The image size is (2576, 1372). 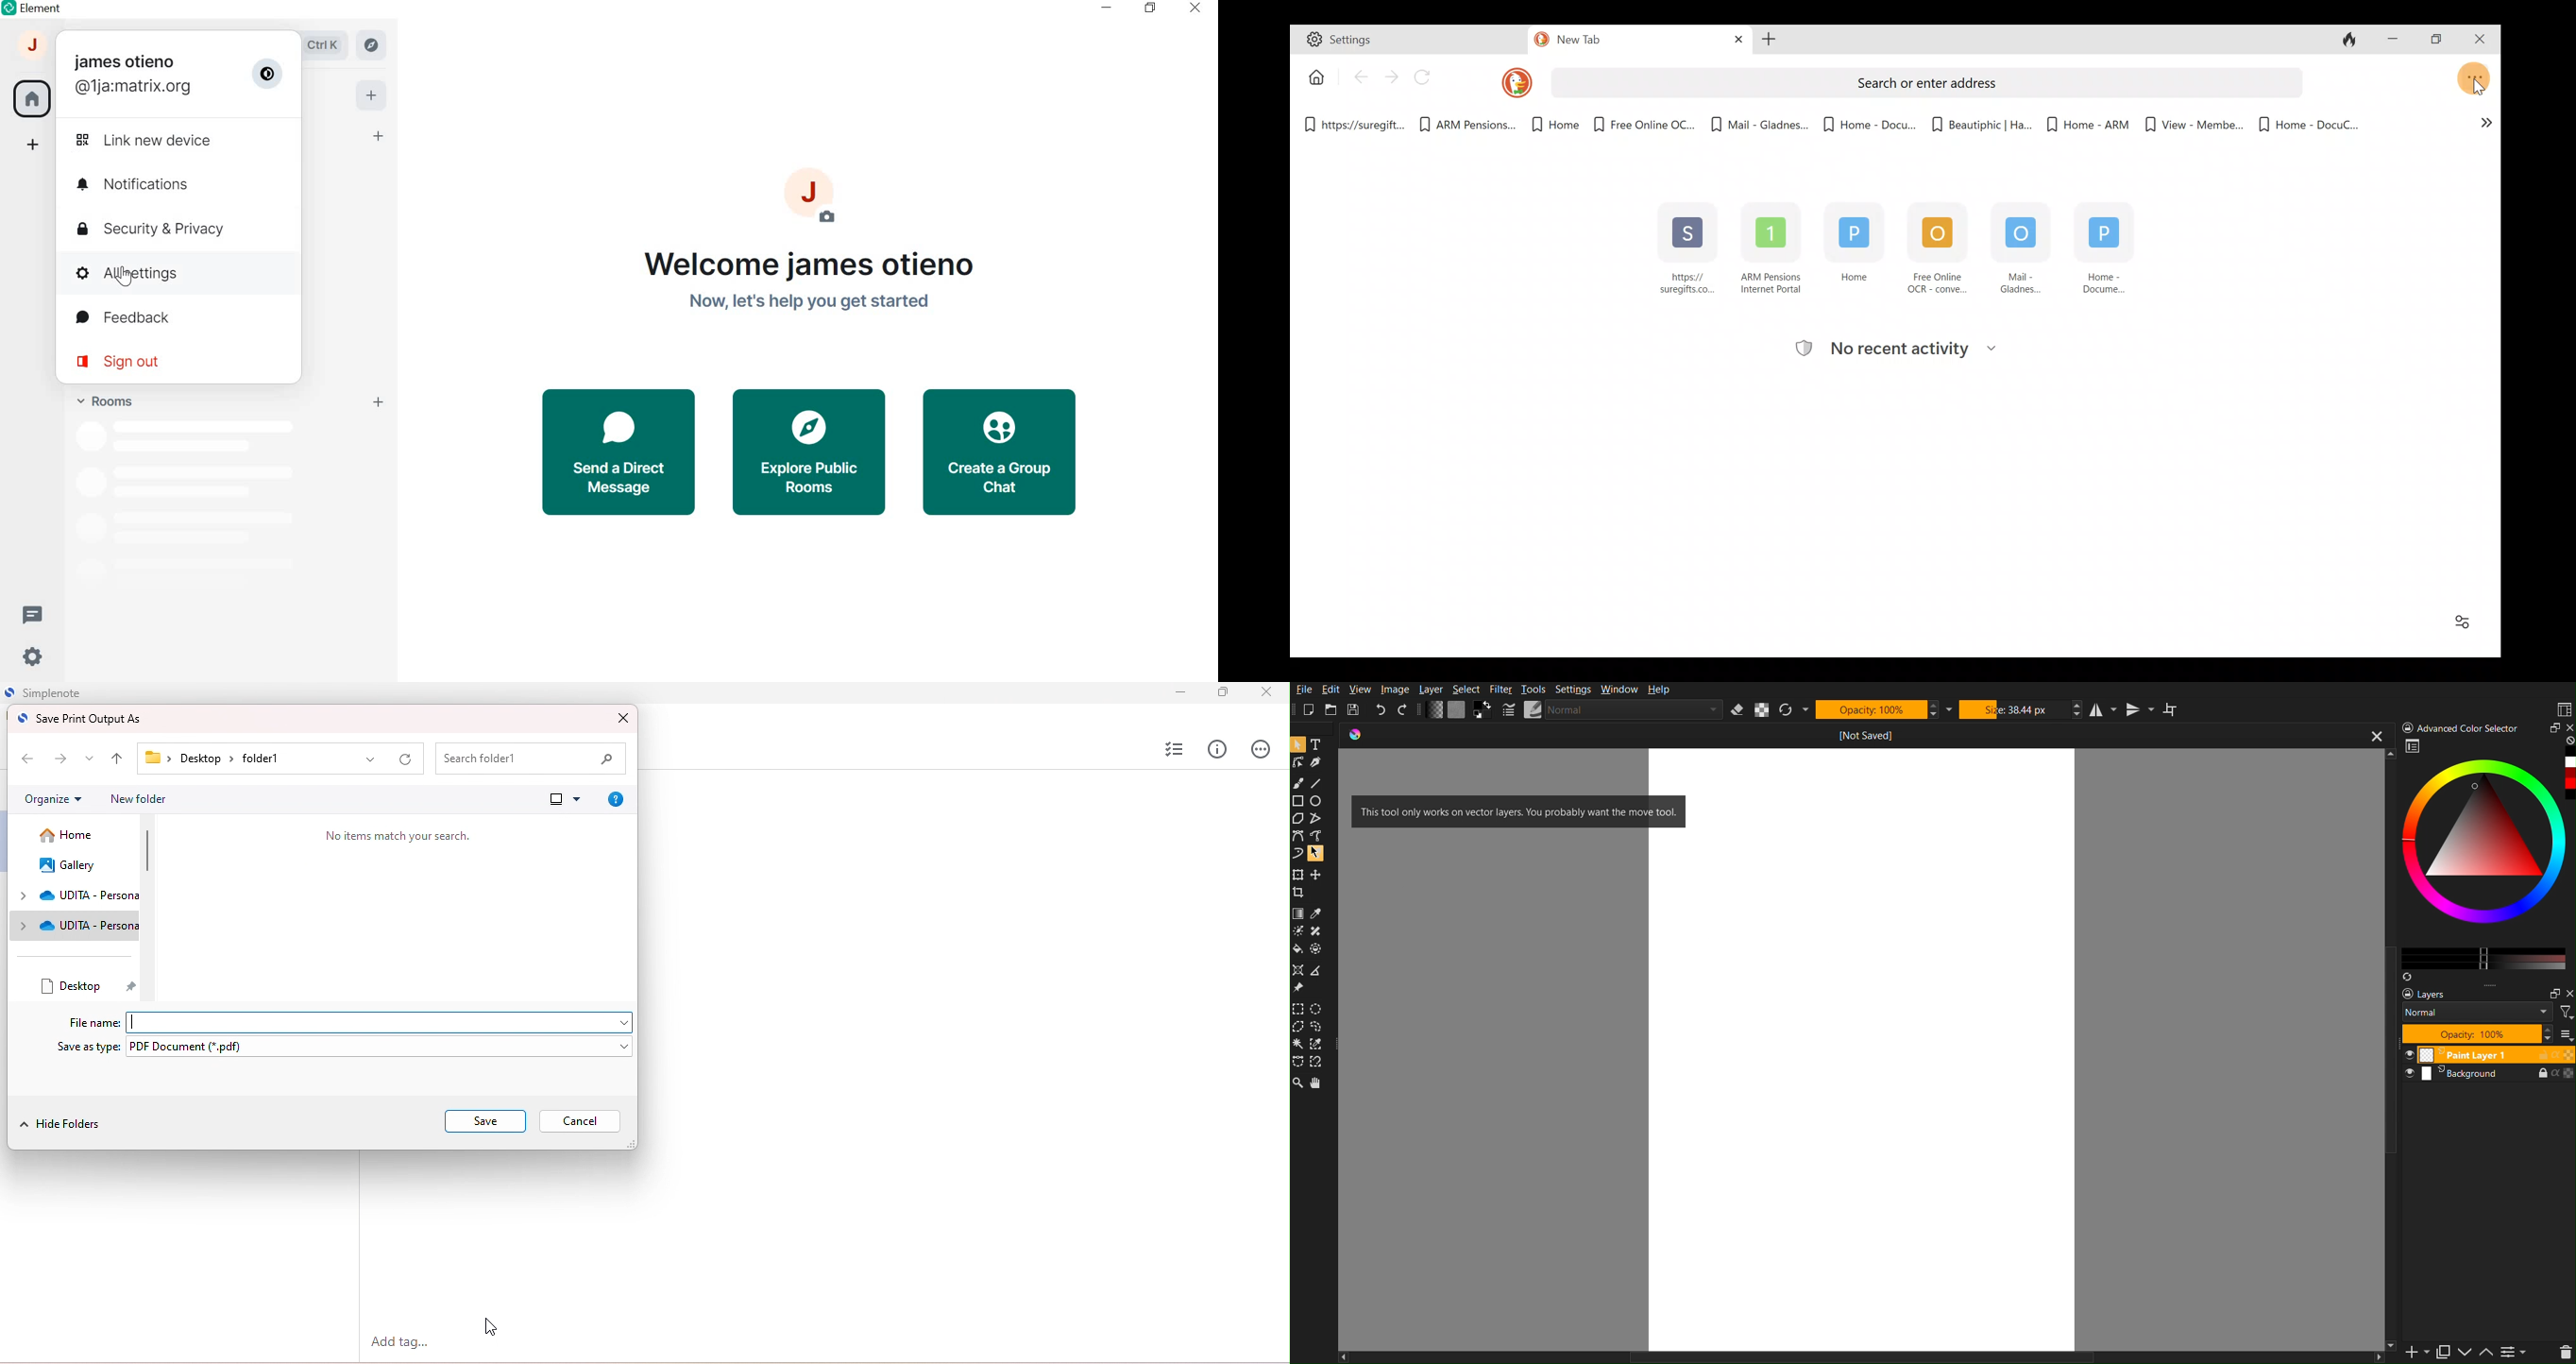 I want to click on desktop, so click(x=89, y=985).